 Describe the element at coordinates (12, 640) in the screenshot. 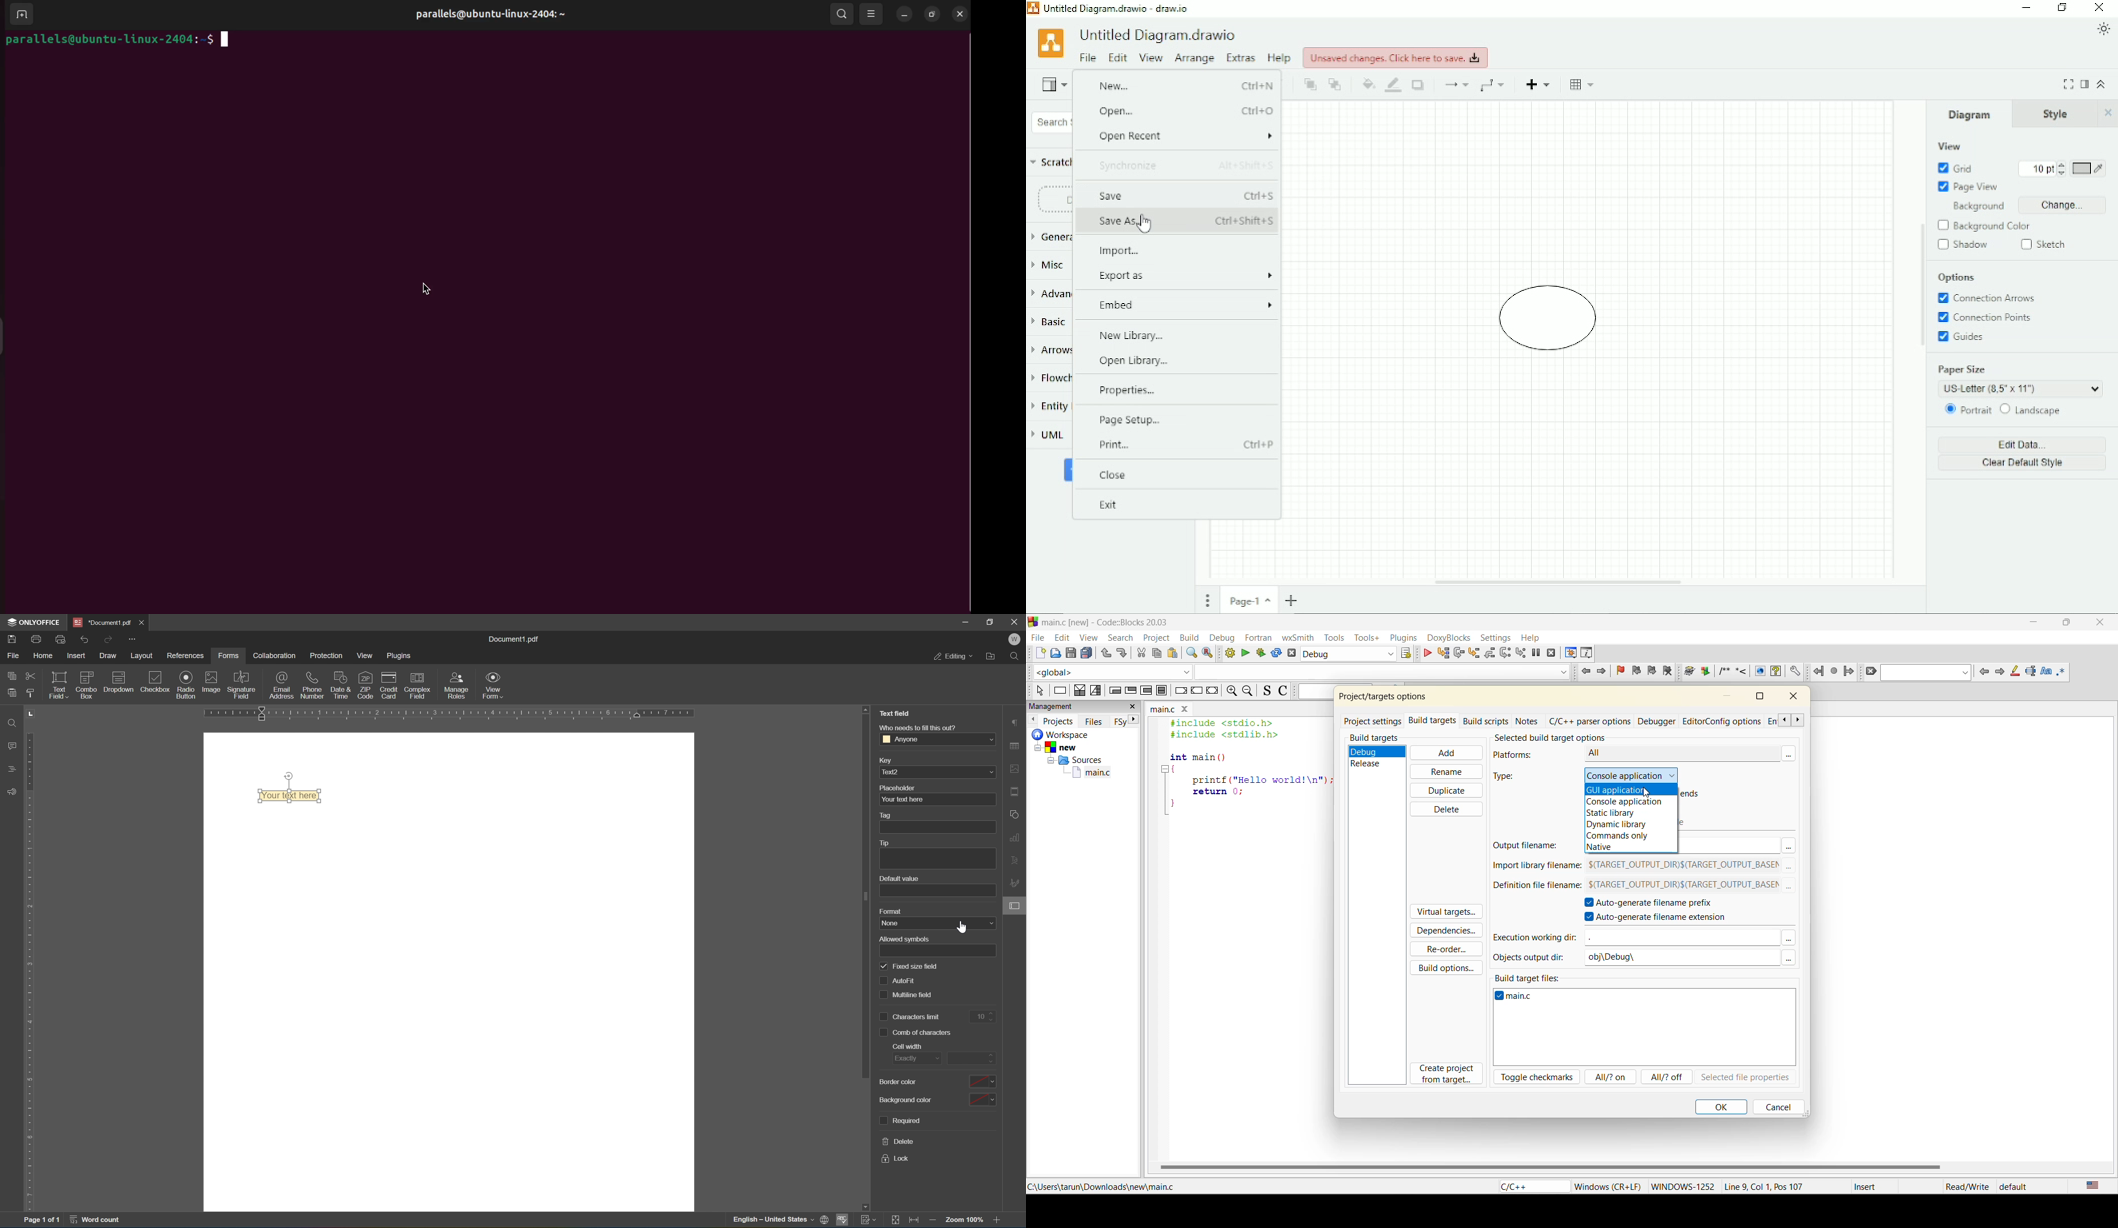

I see `save` at that location.